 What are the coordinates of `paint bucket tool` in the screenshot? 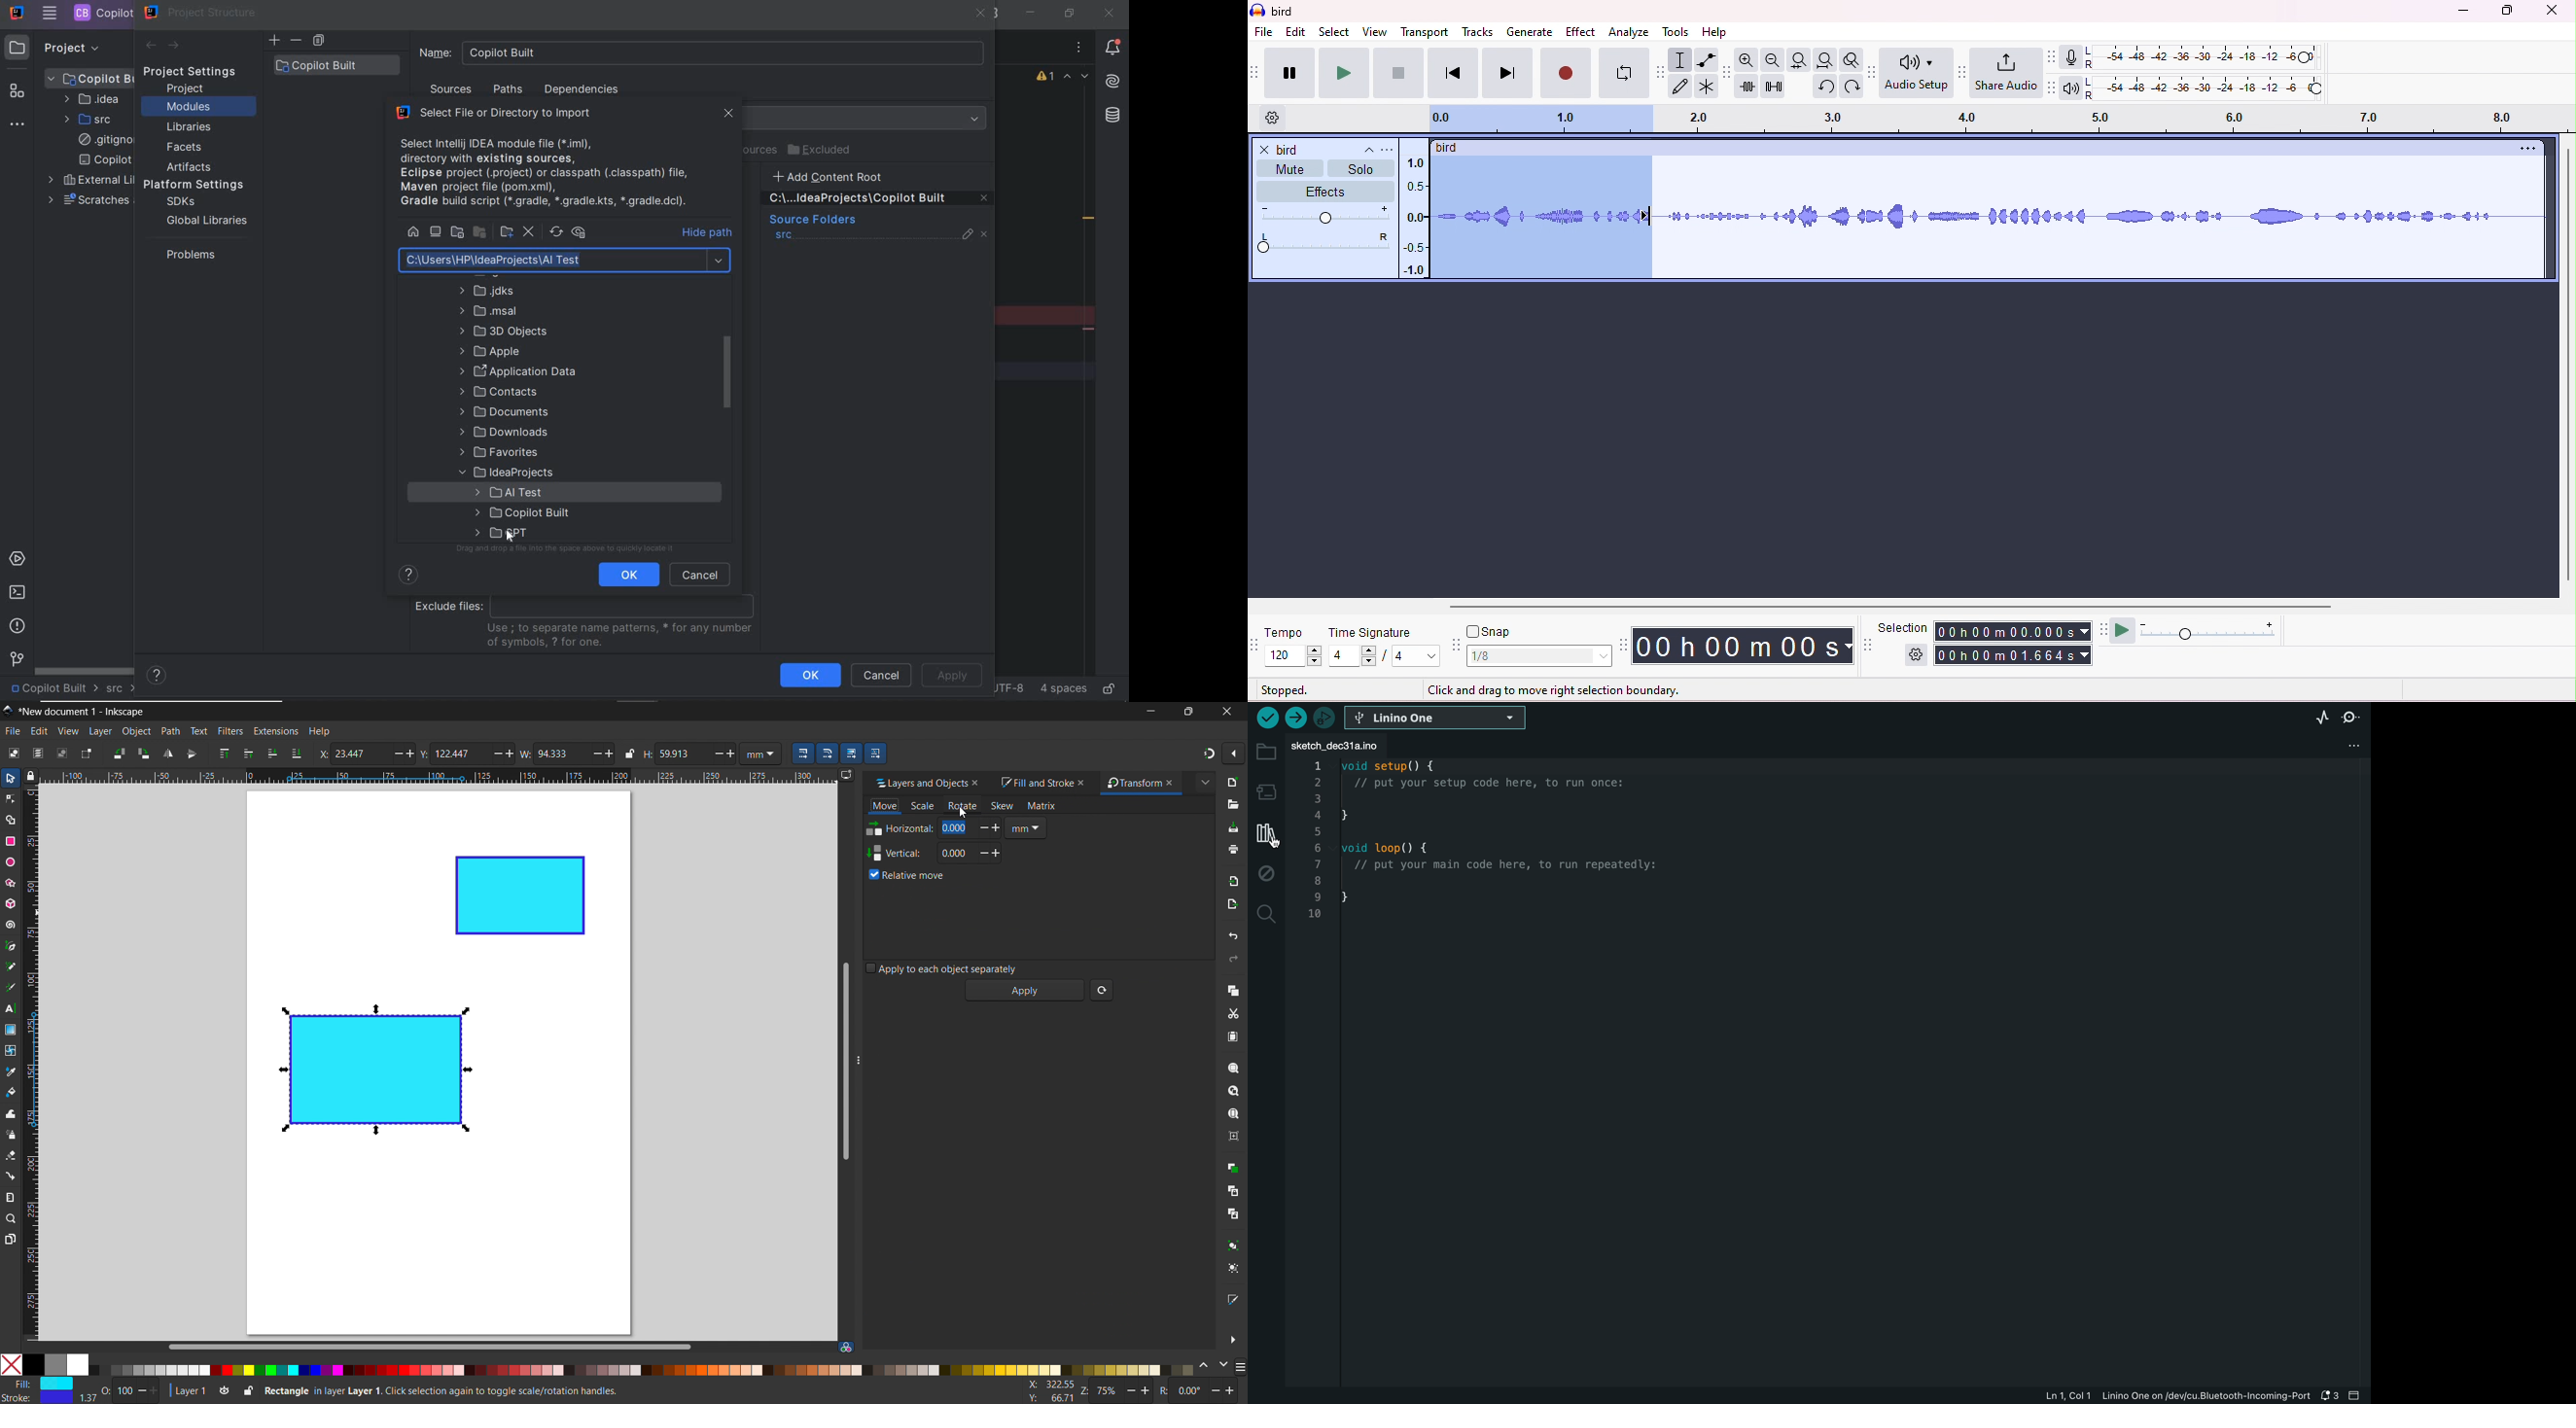 It's located at (12, 1091).